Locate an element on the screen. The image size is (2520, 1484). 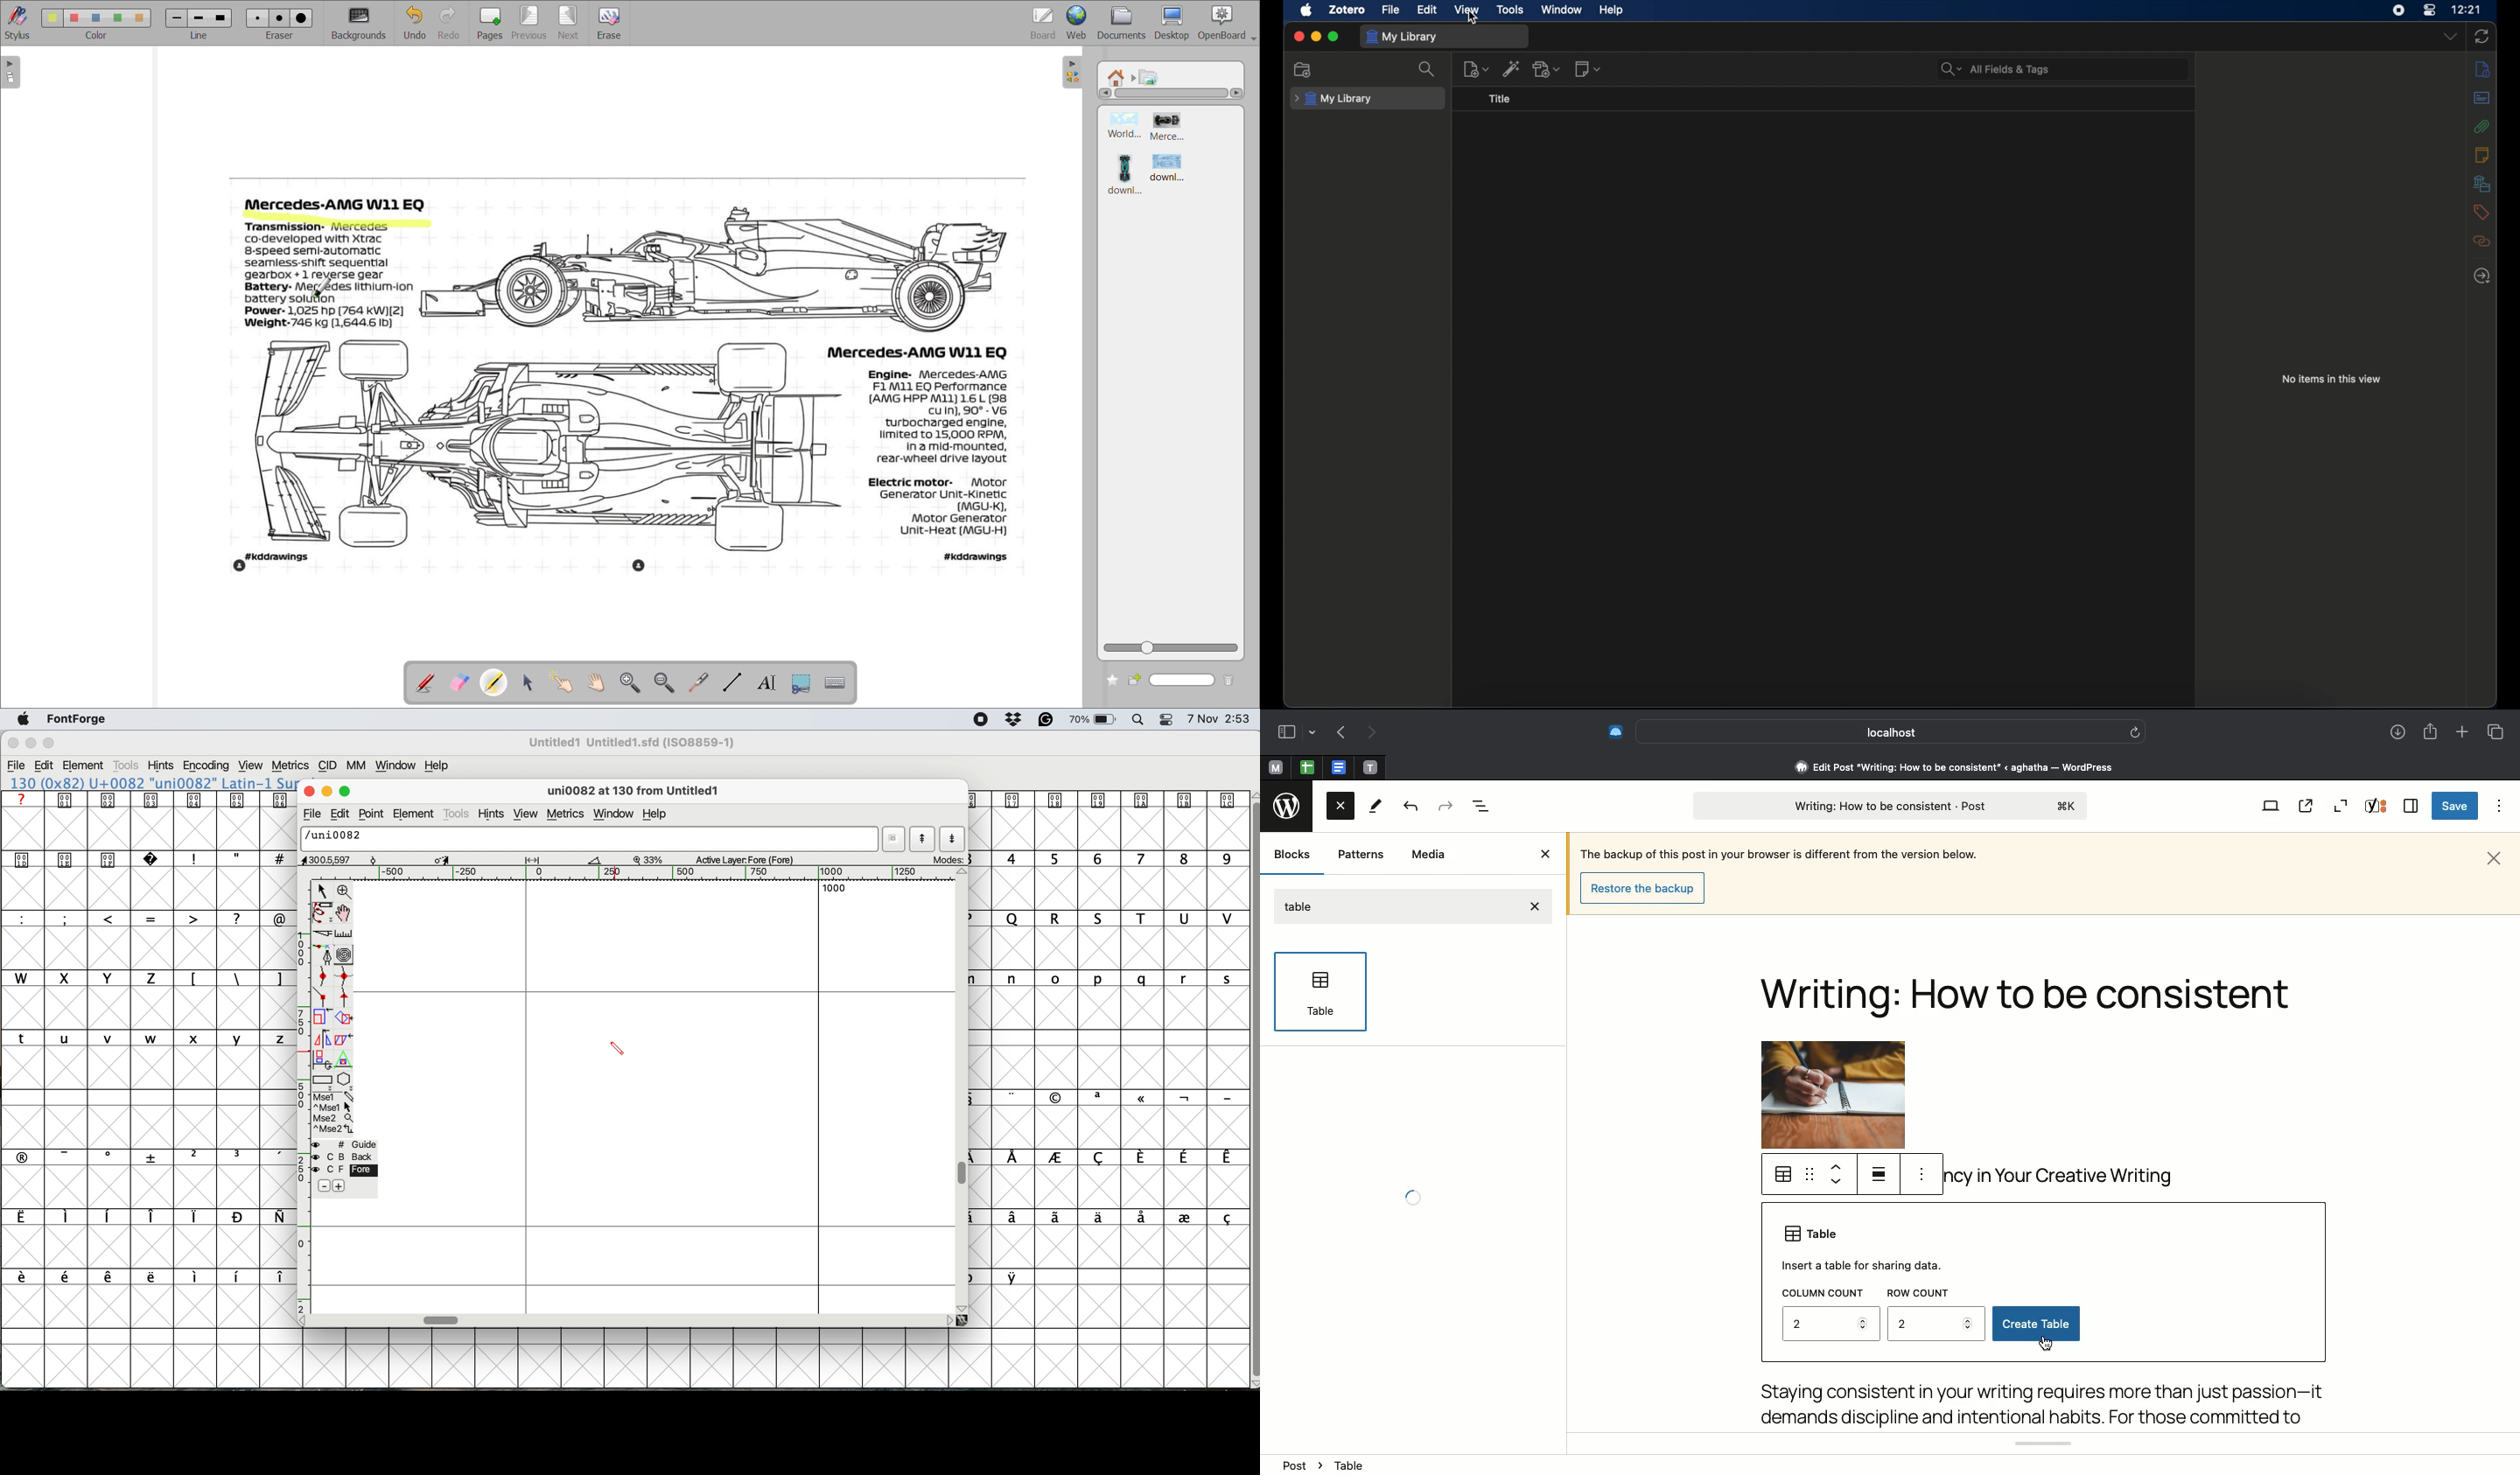
tools is located at coordinates (457, 814).